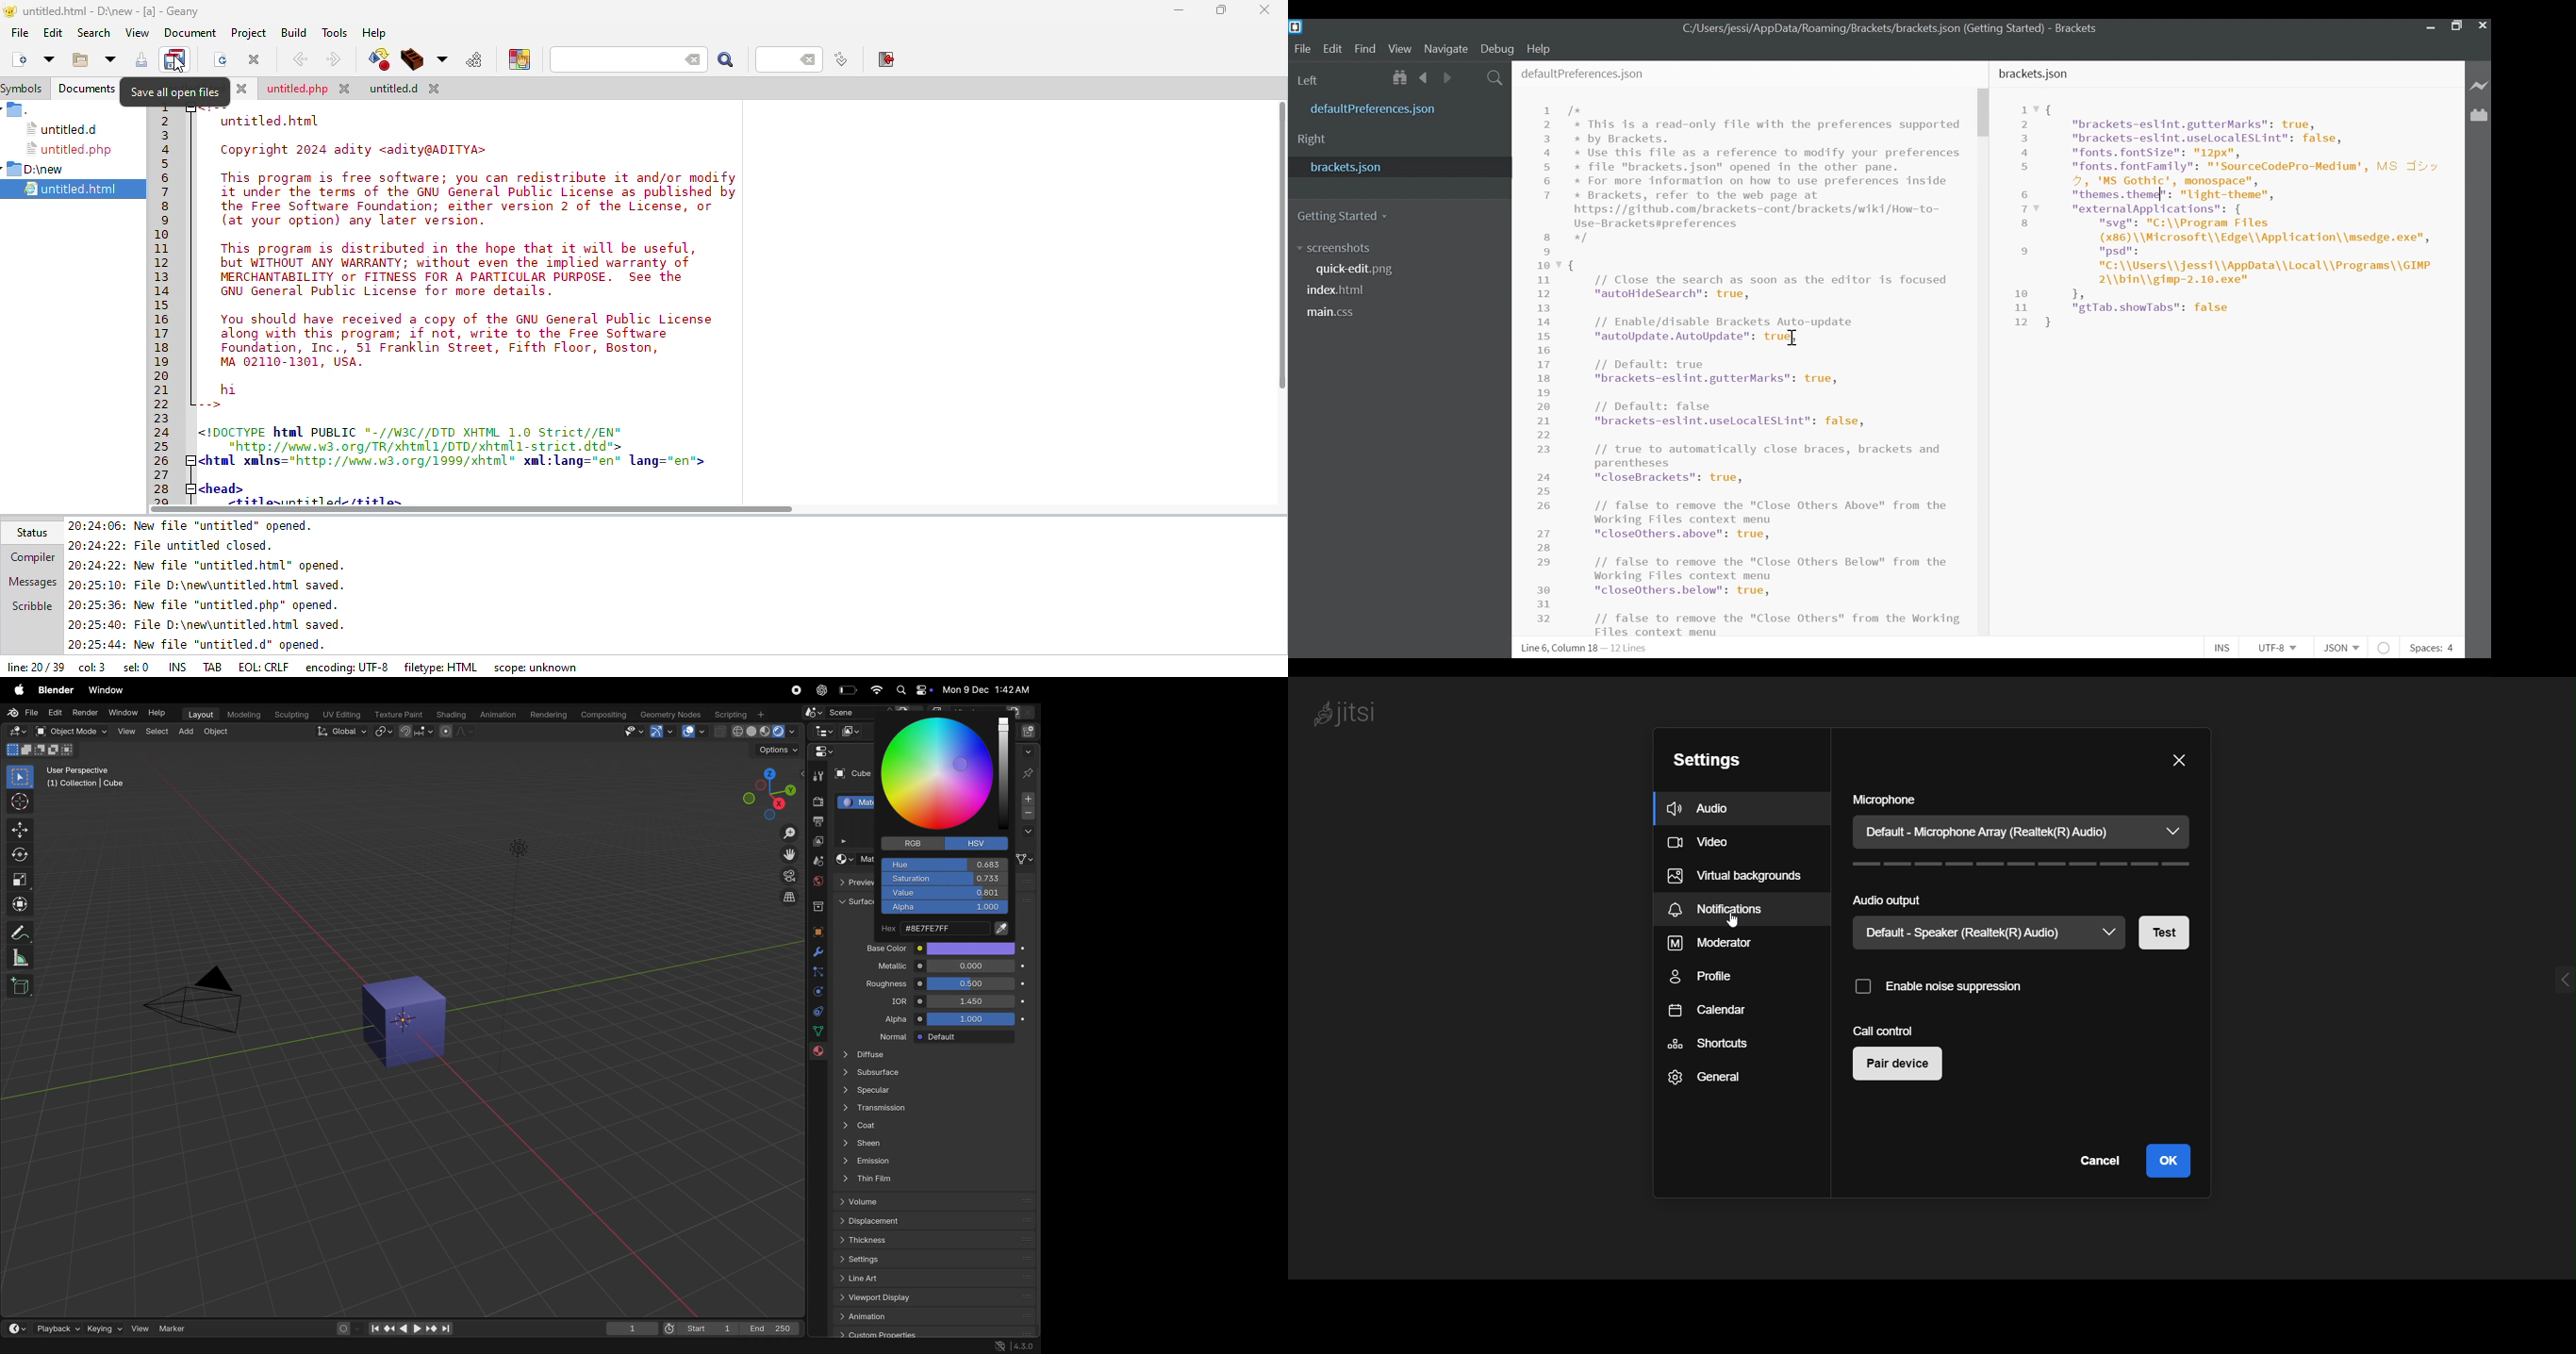  Describe the element at coordinates (11, 1326) in the screenshot. I see `editor type` at that location.